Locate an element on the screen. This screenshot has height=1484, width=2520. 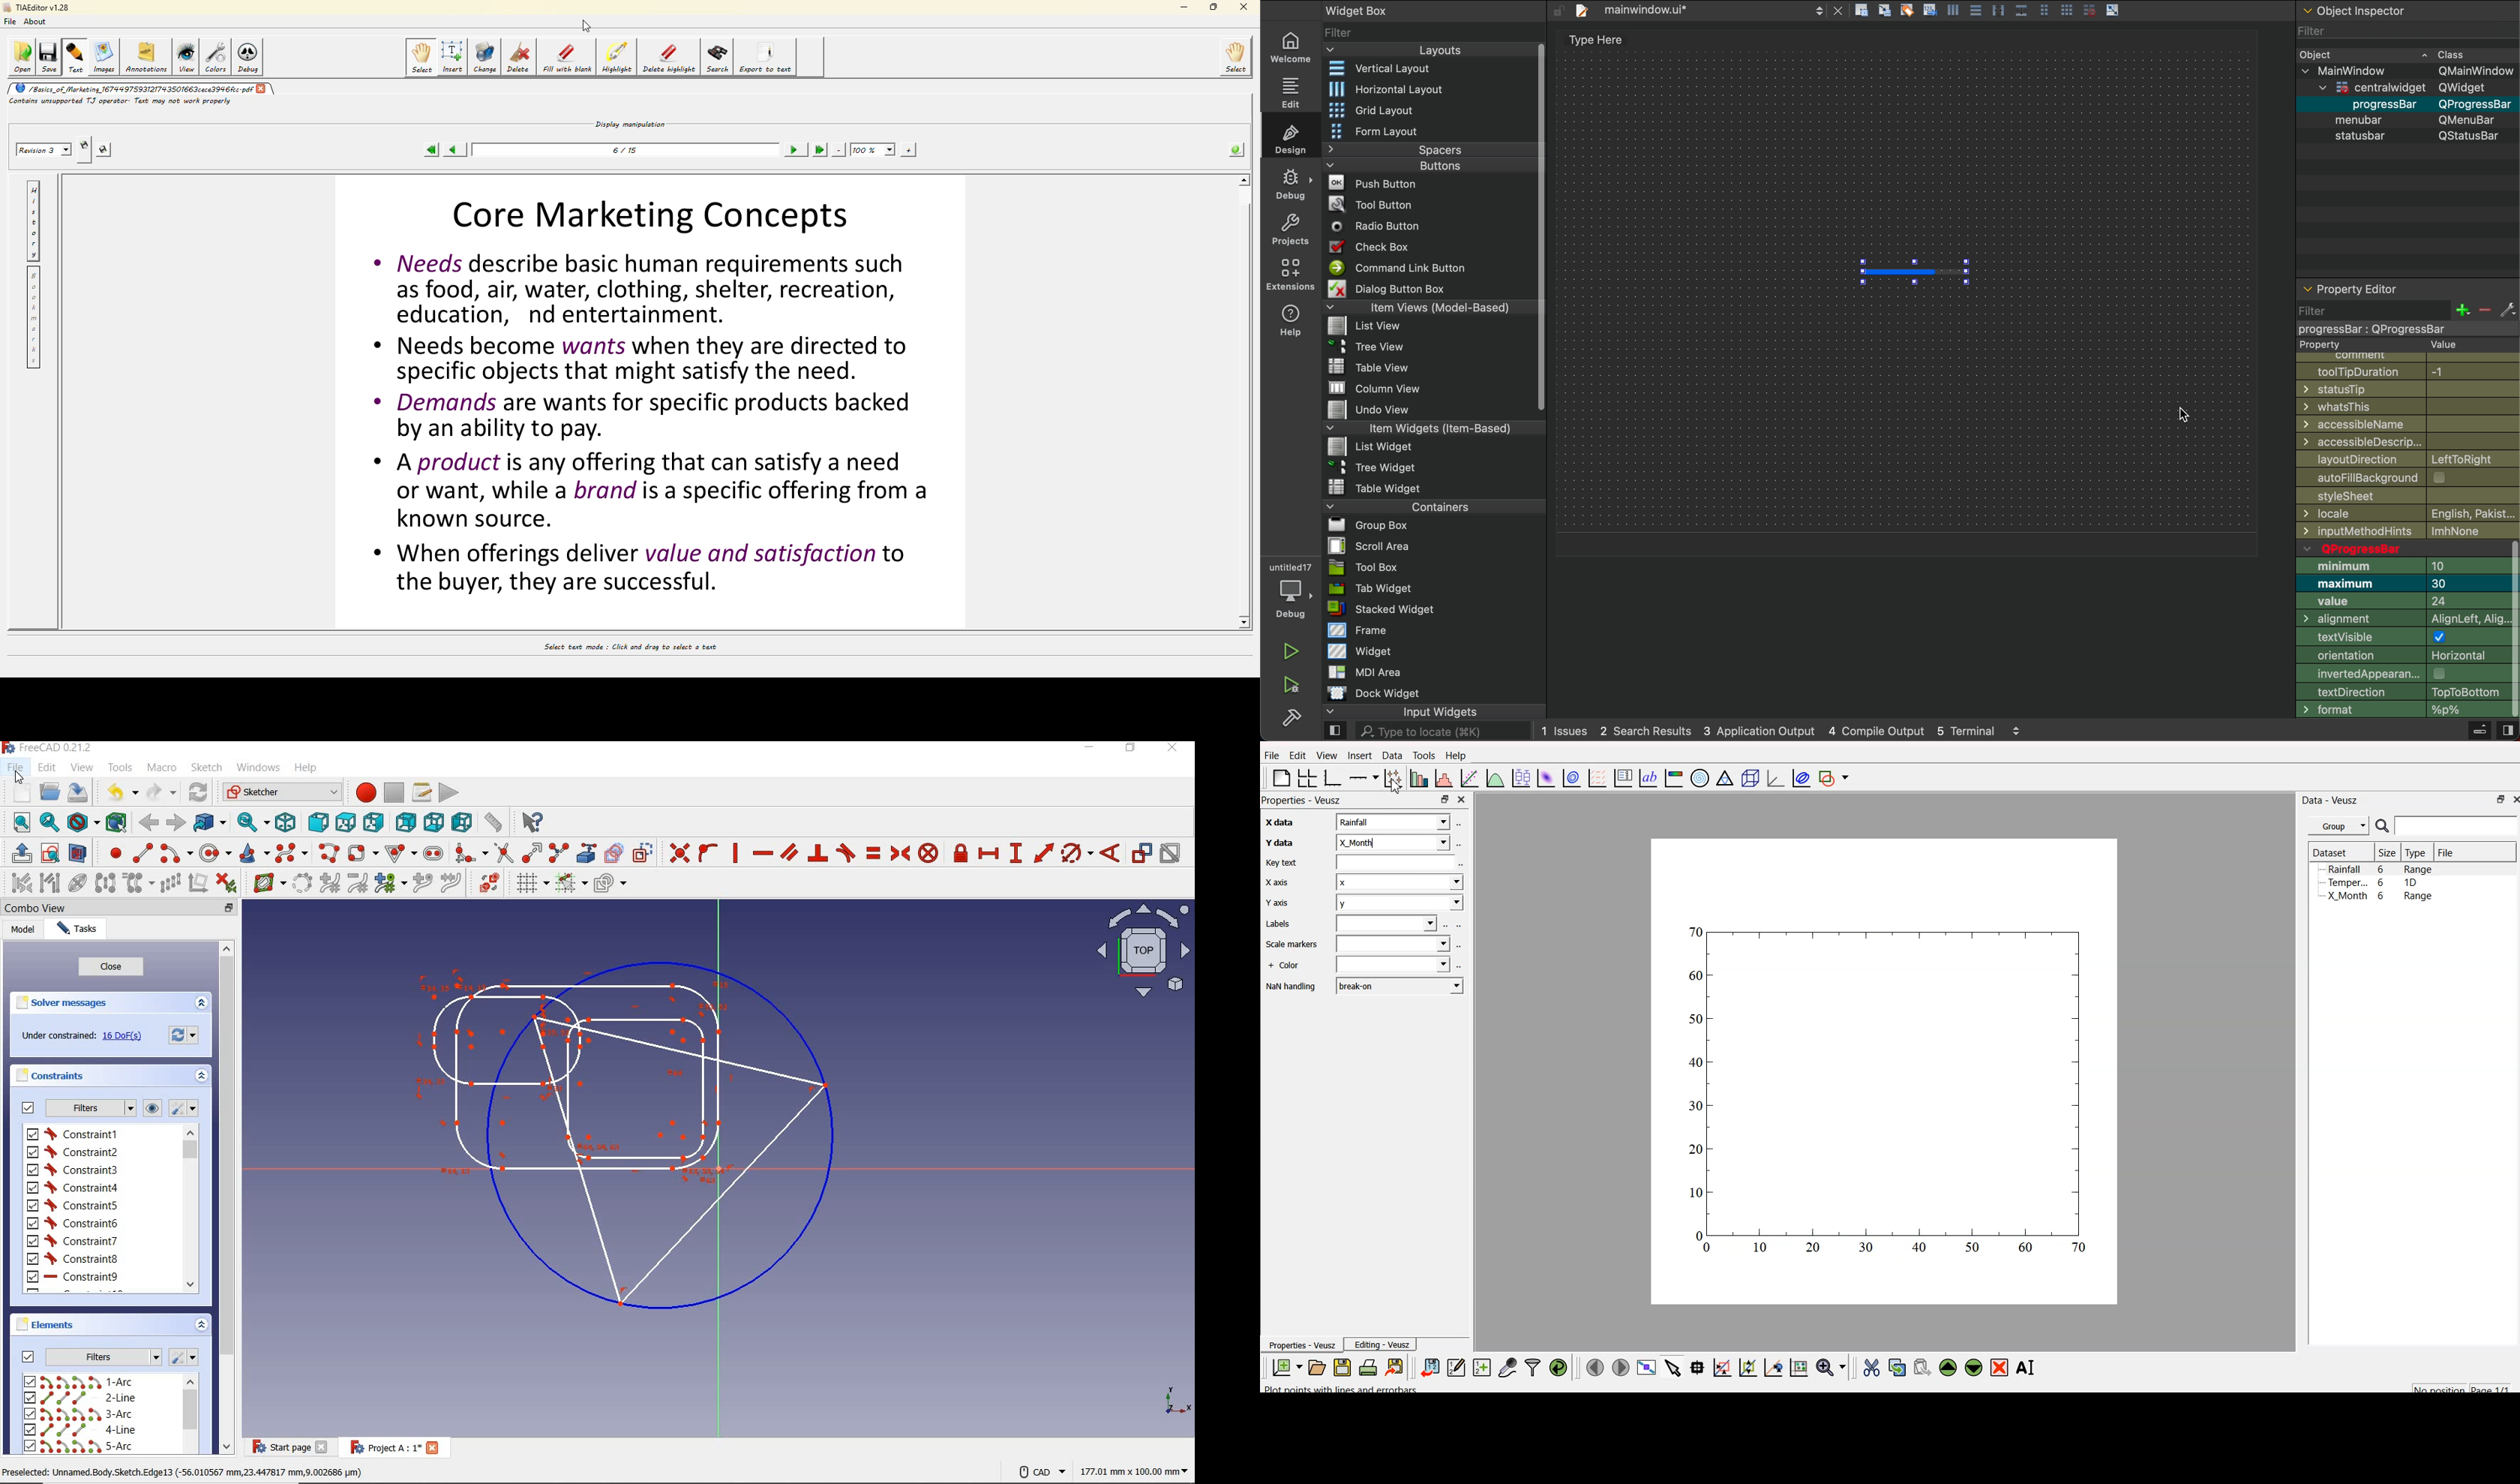
file tab is located at coordinates (1708, 12).